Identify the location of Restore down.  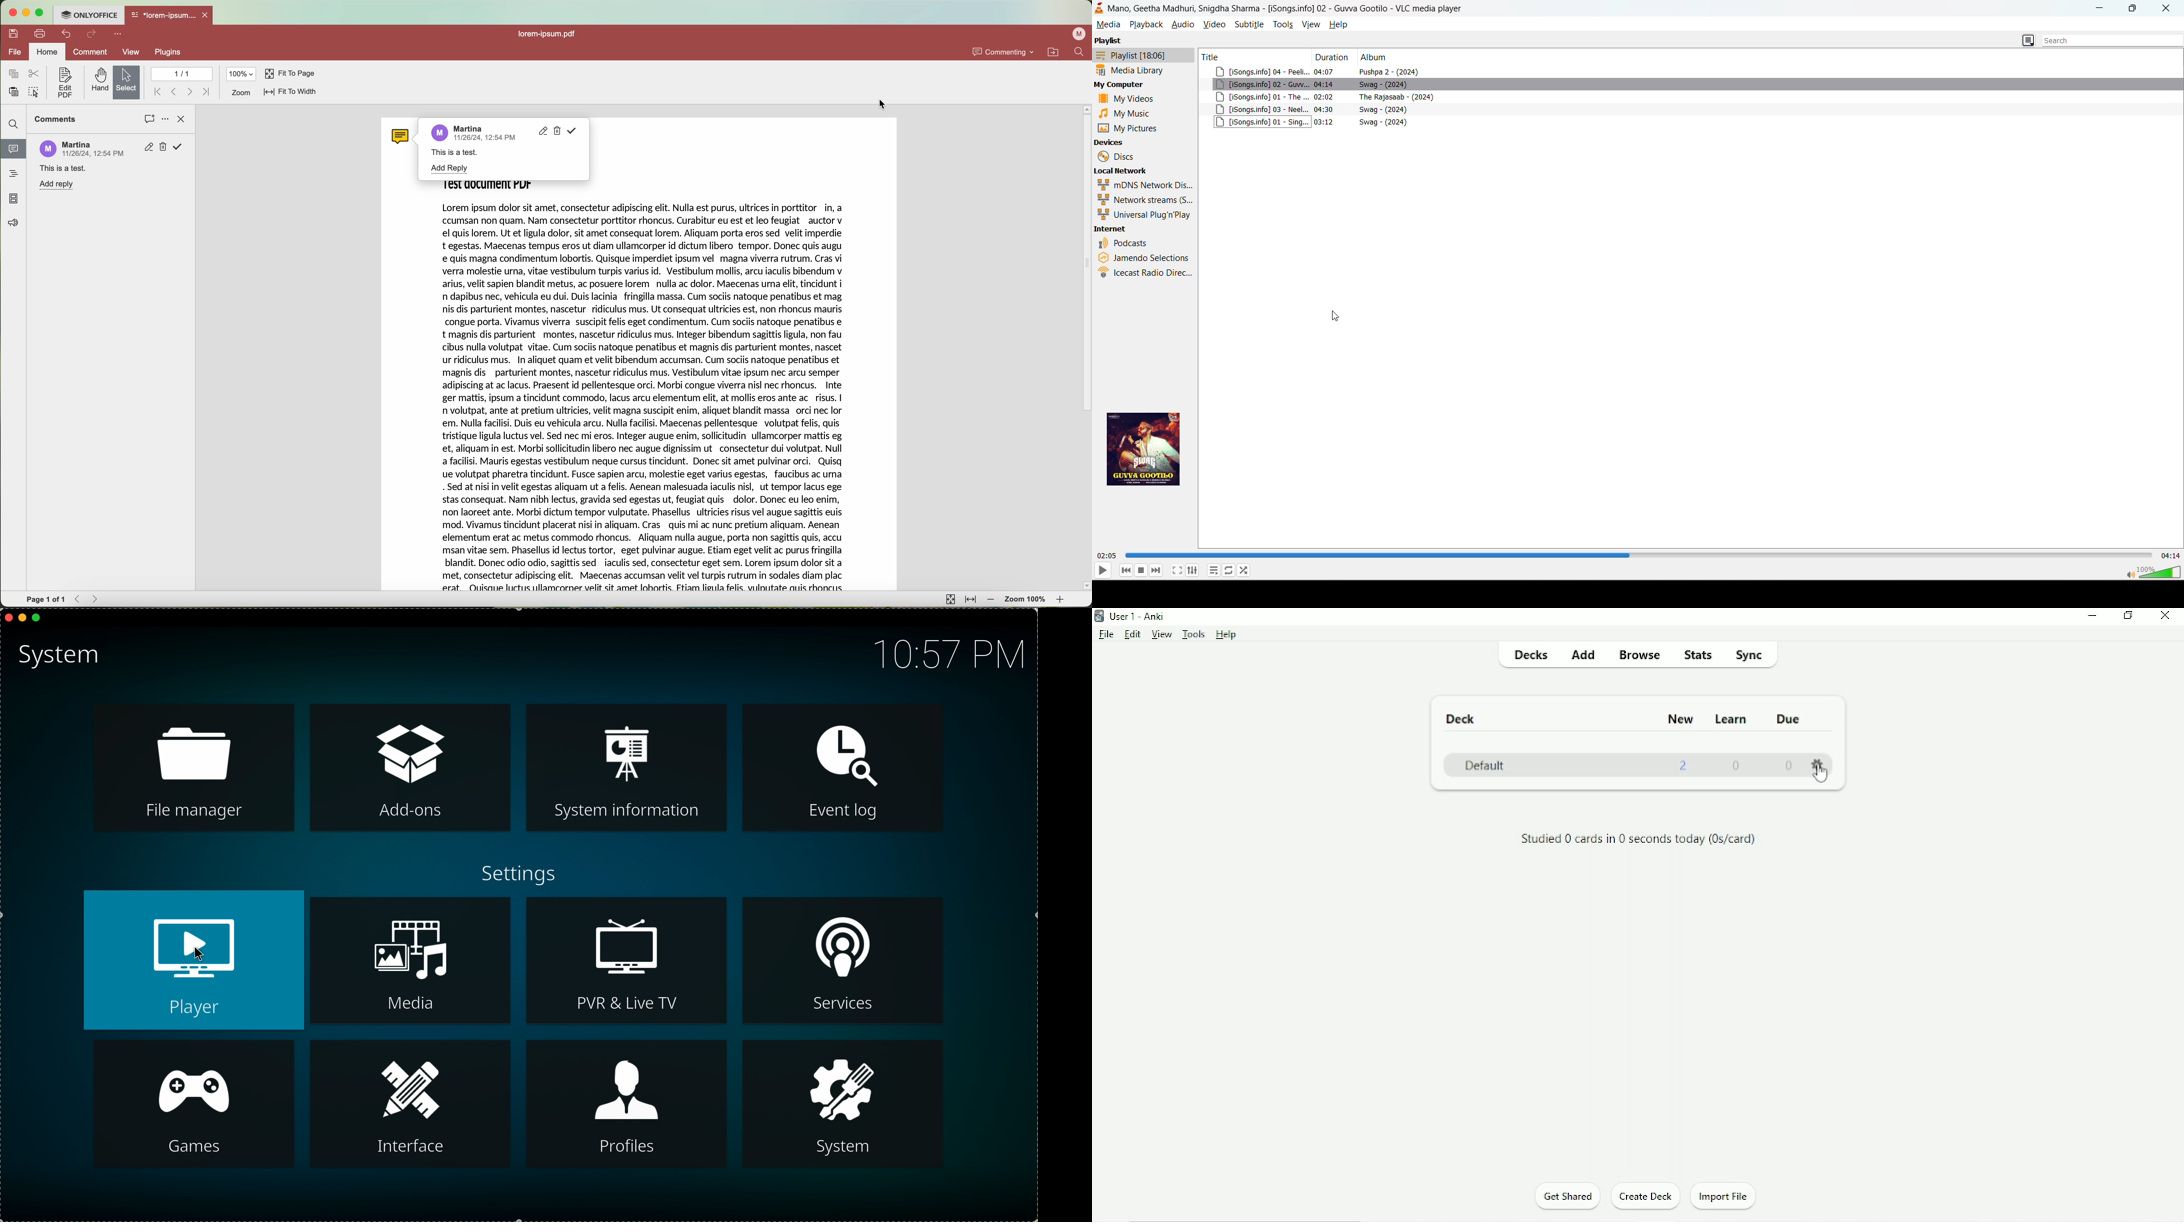
(2127, 615).